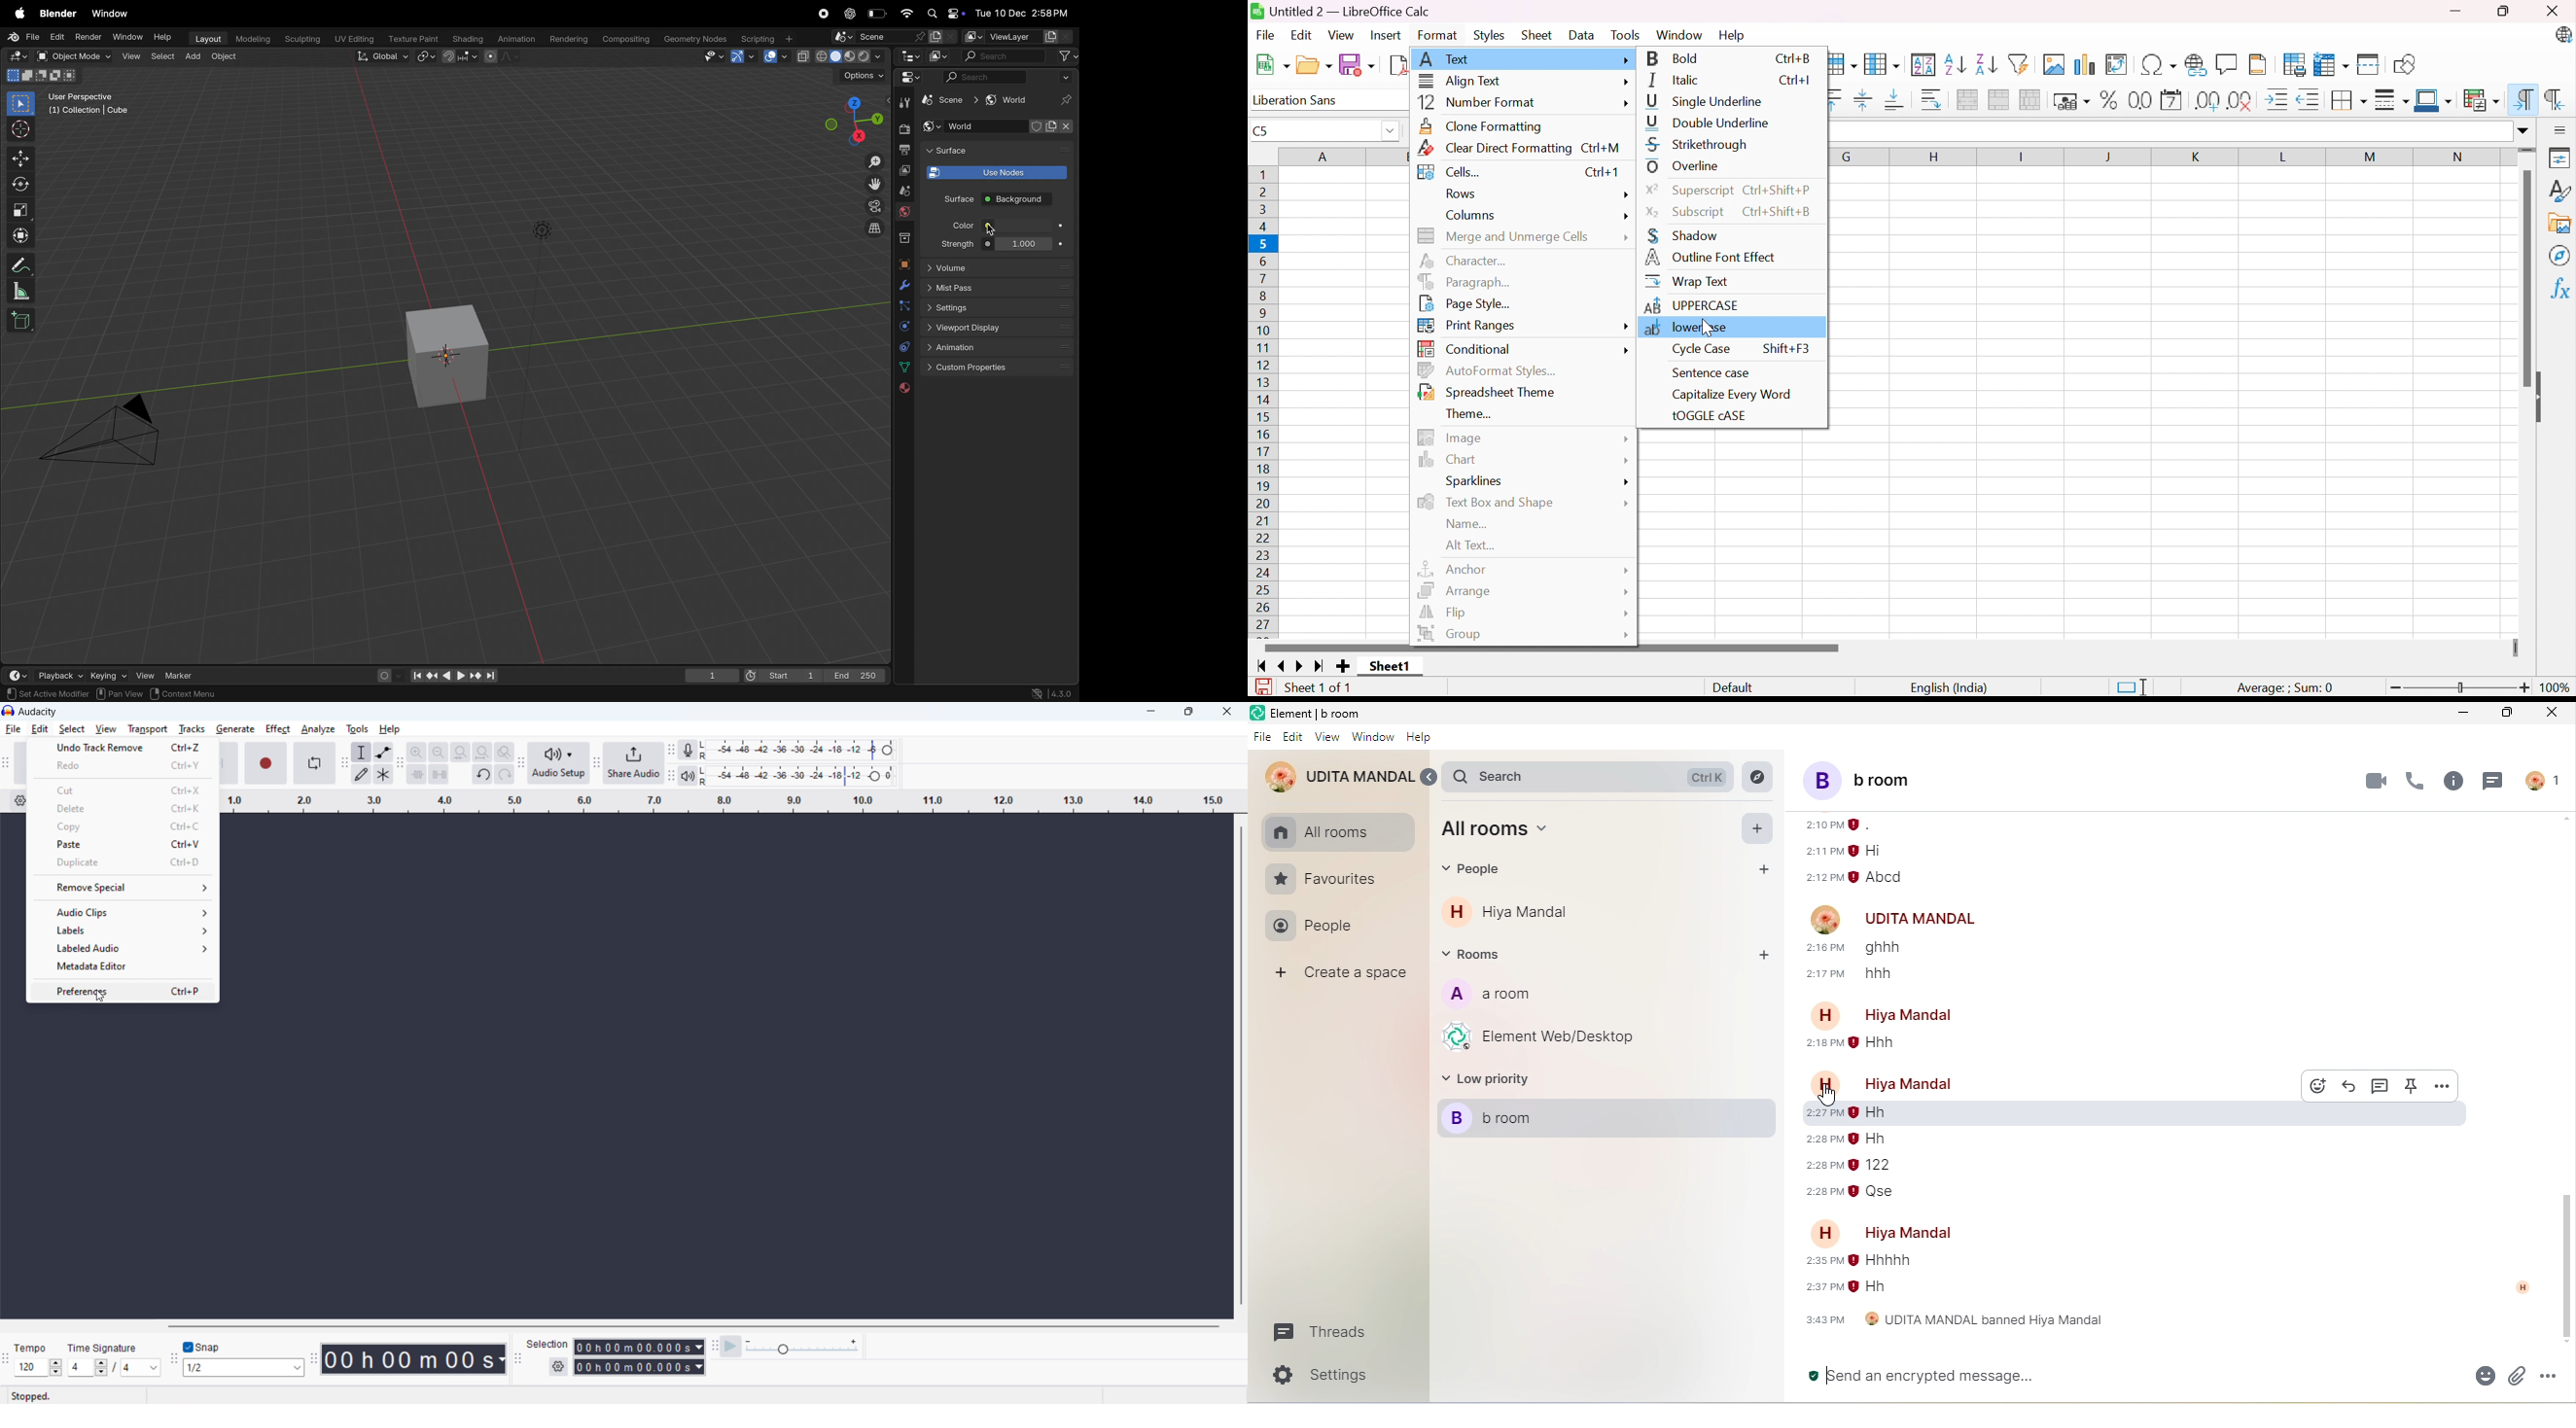 Image resolution: width=2576 pixels, height=1428 pixels. Describe the element at coordinates (1489, 369) in the screenshot. I see `AutoFormat Styles` at that location.